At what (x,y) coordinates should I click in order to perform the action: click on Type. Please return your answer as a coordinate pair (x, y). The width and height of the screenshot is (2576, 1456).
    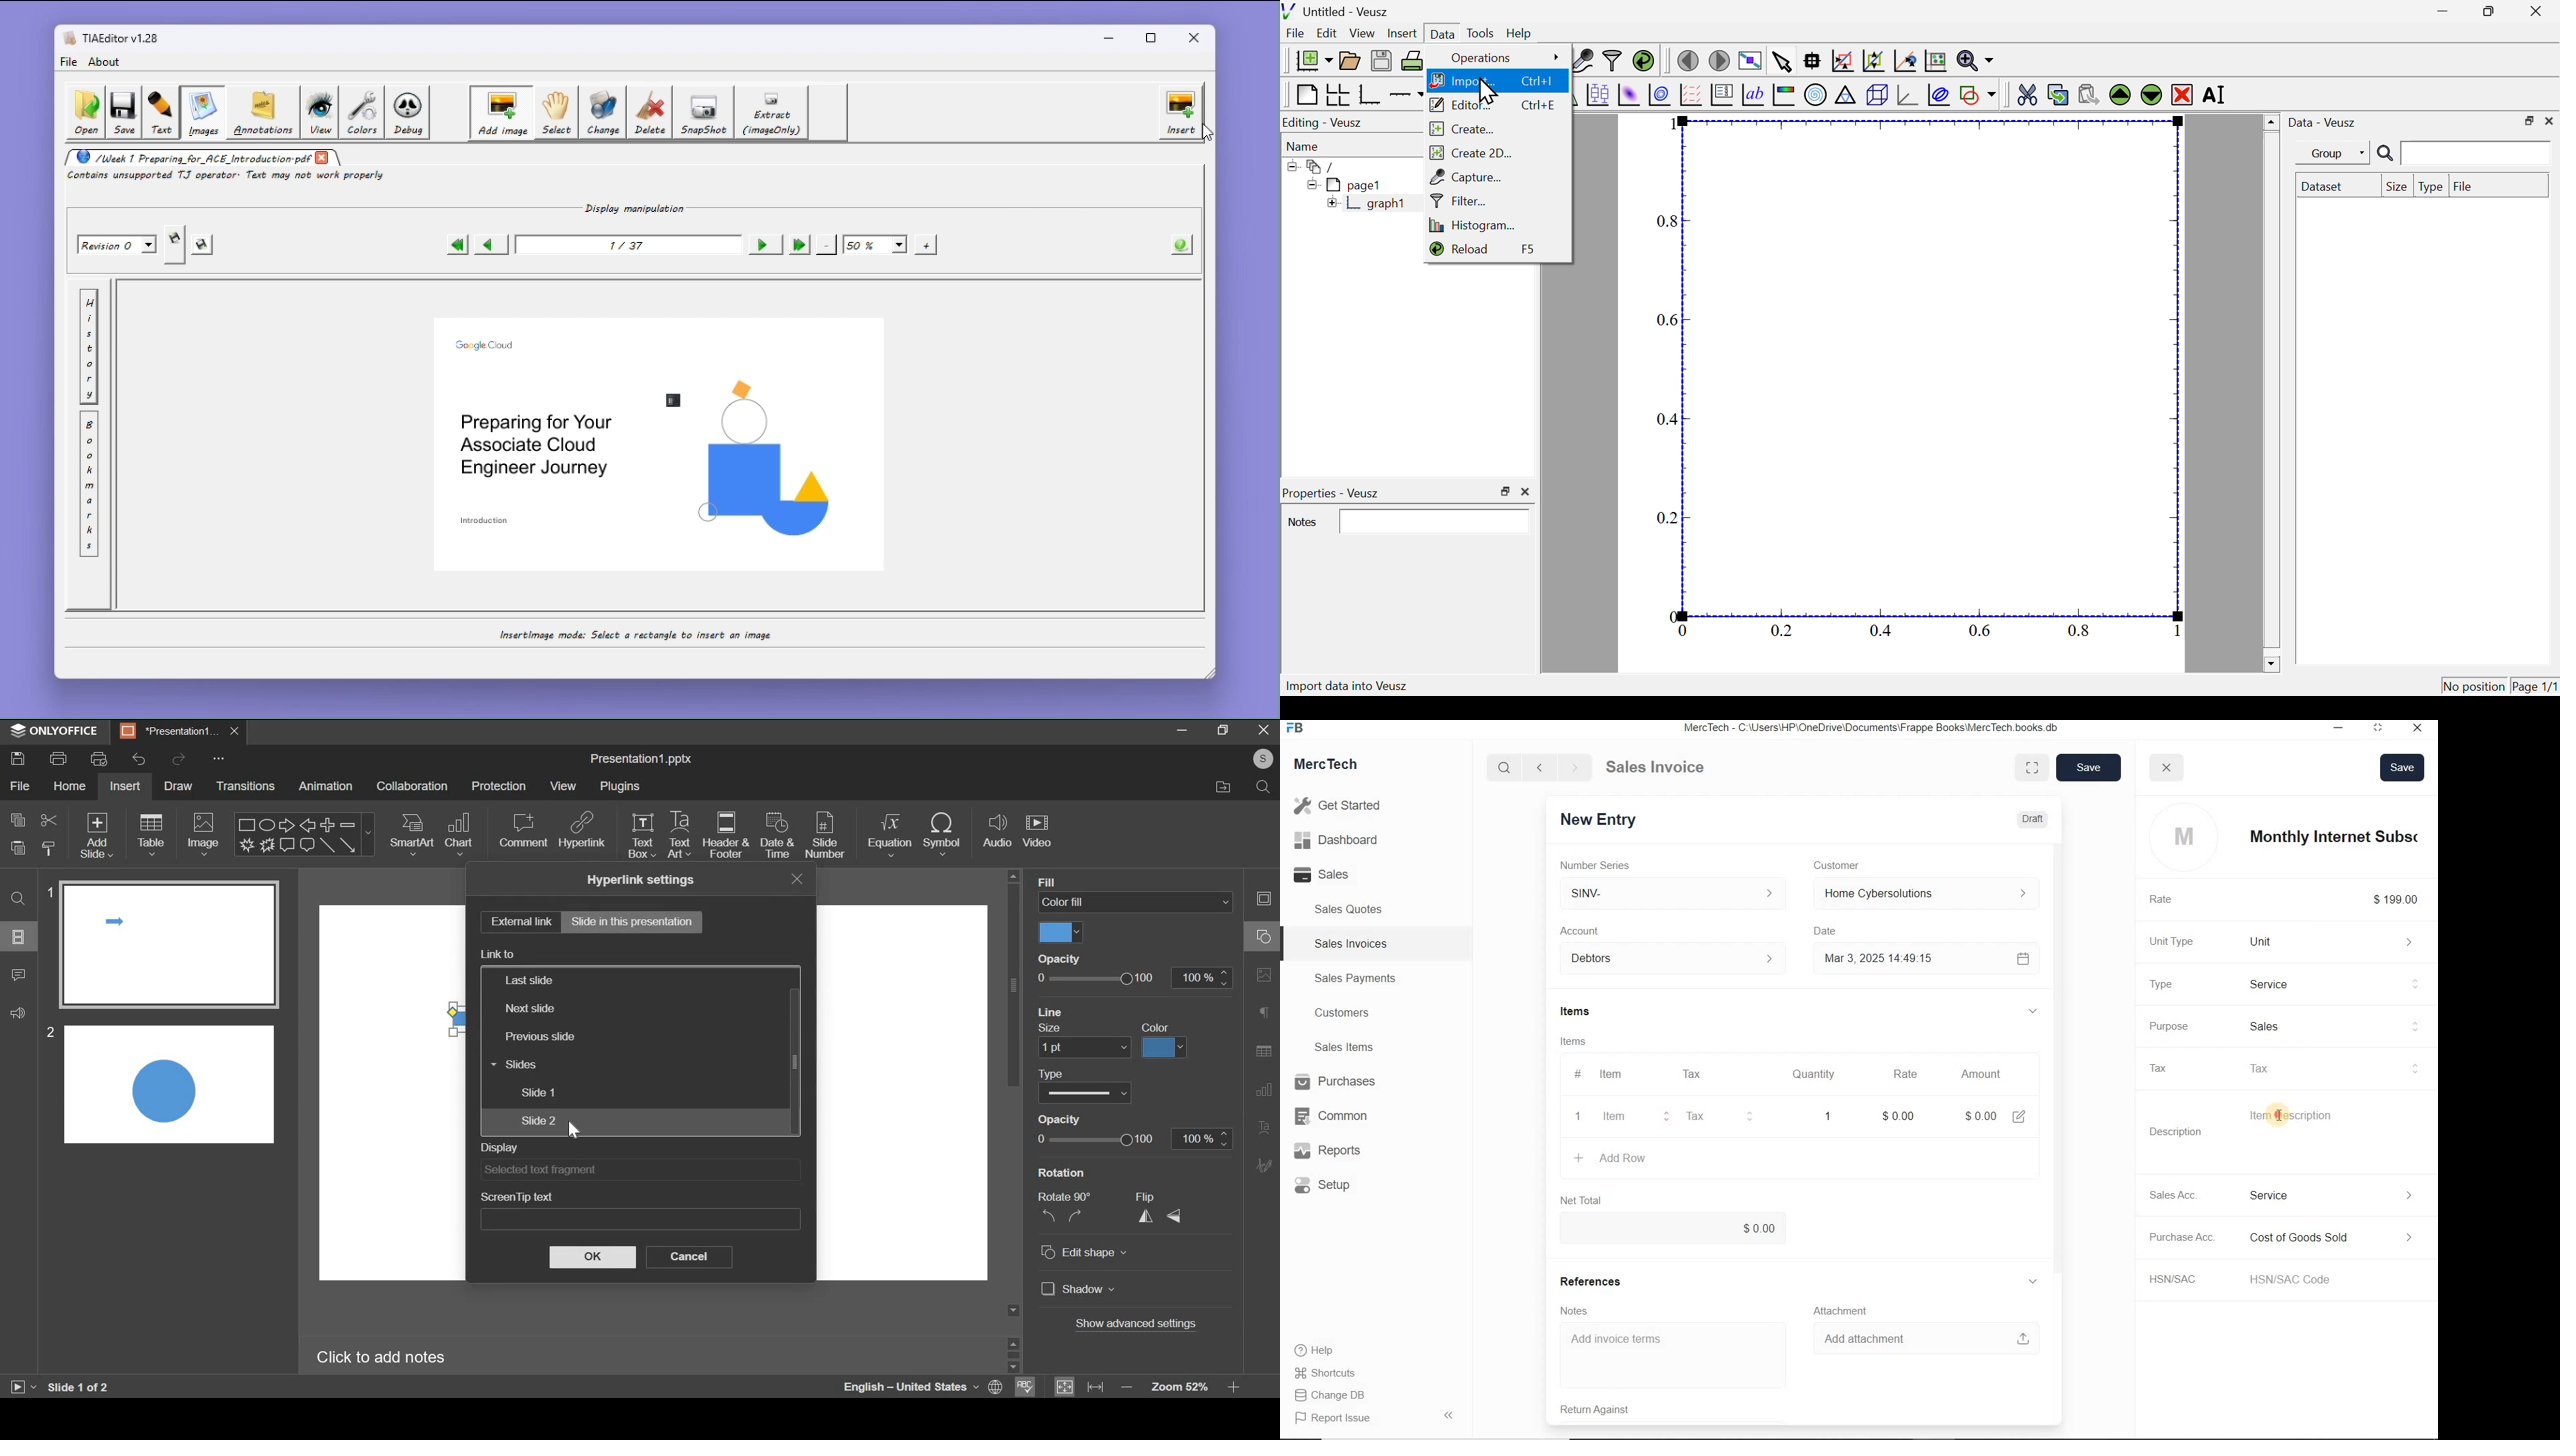
    Looking at the image, I should click on (2160, 984).